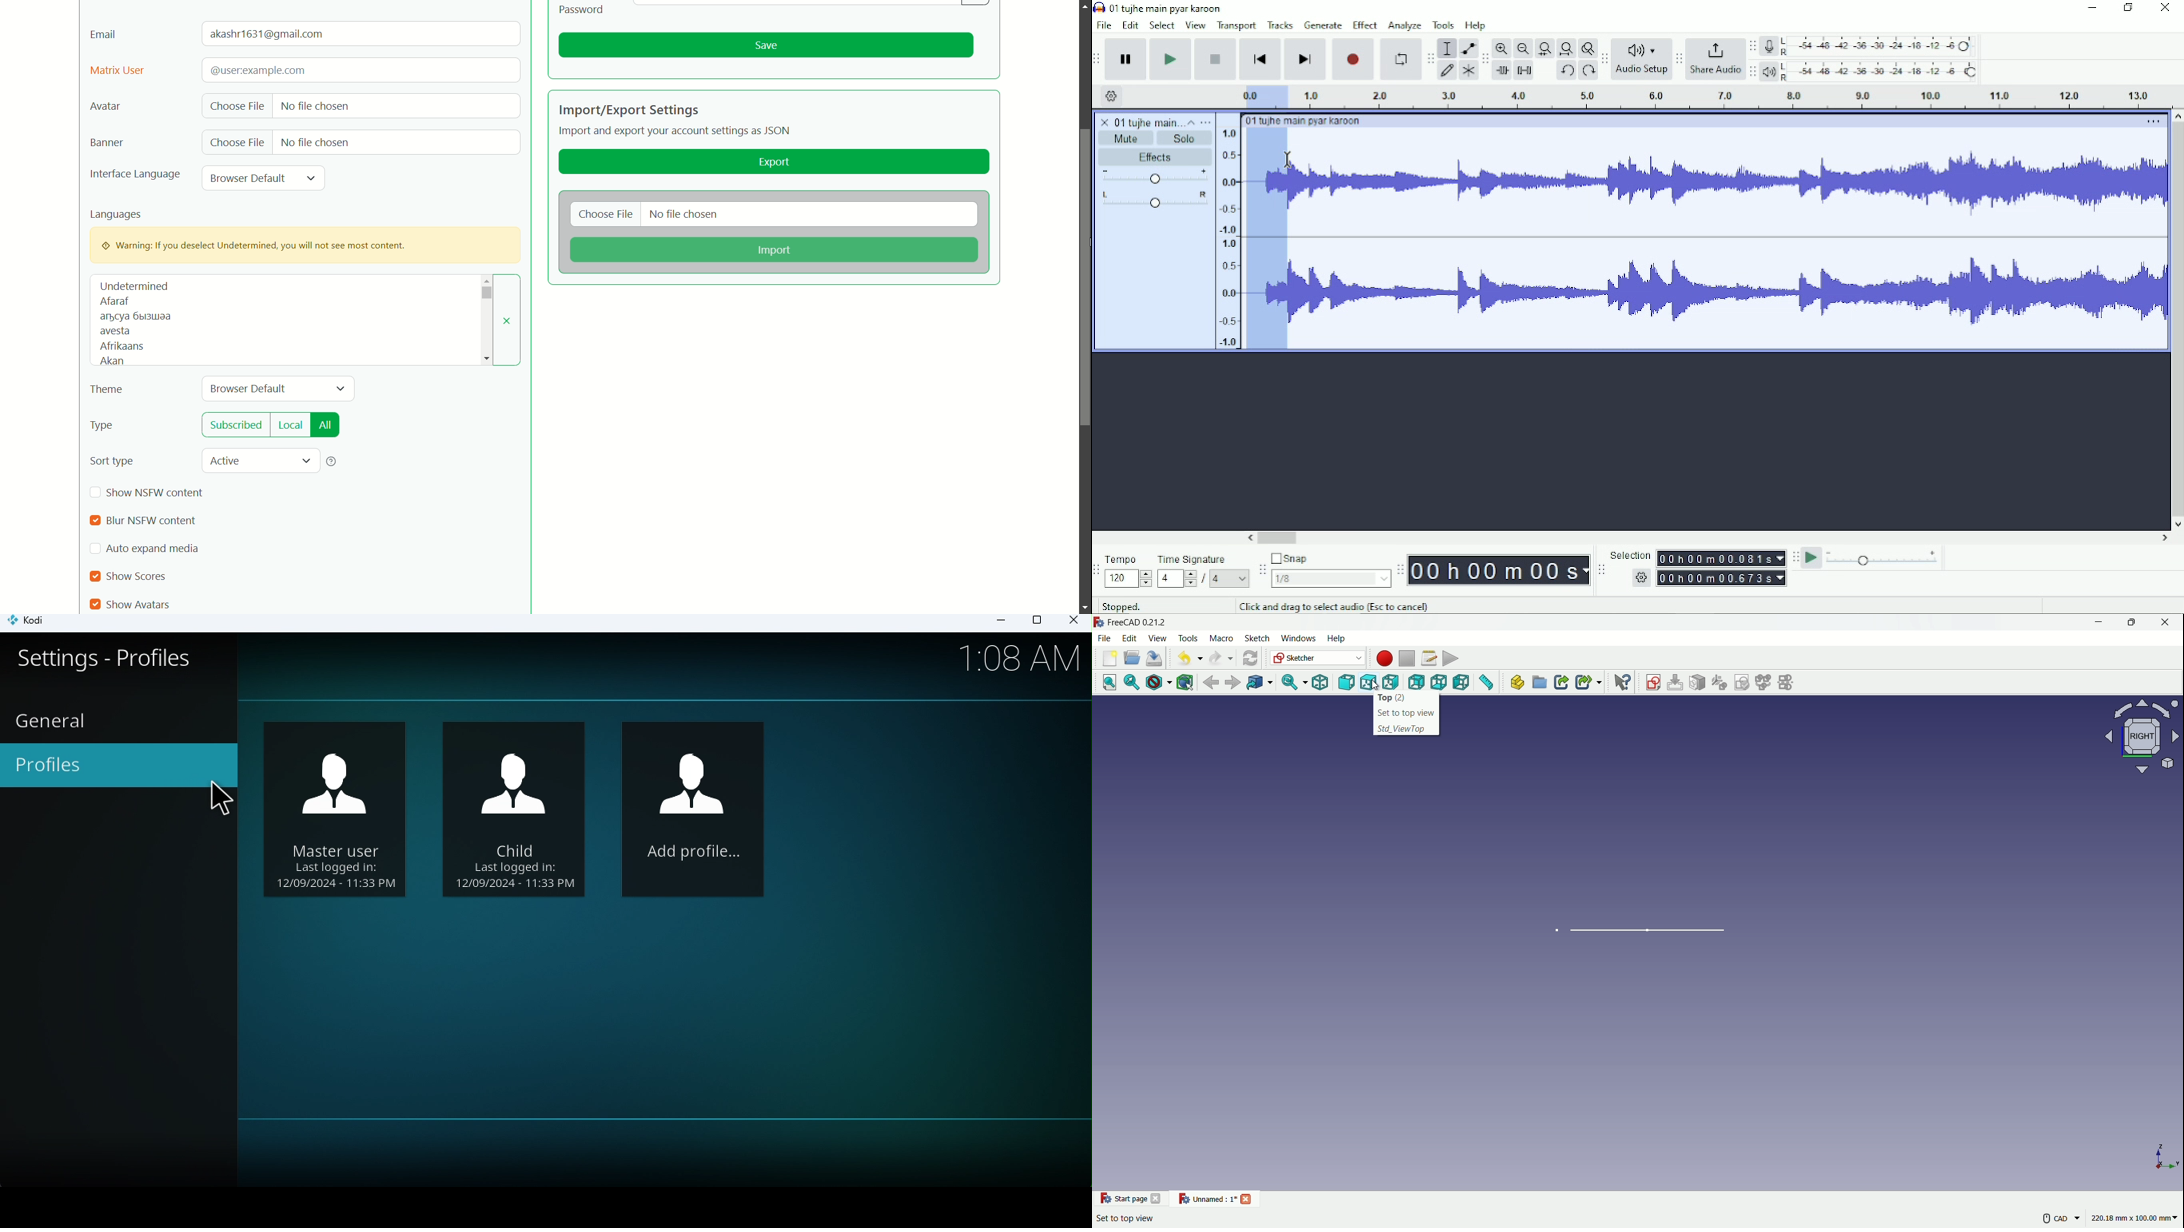  Describe the element at coordinates (2164, 9) in the screenshot. I see `Close` at that location.